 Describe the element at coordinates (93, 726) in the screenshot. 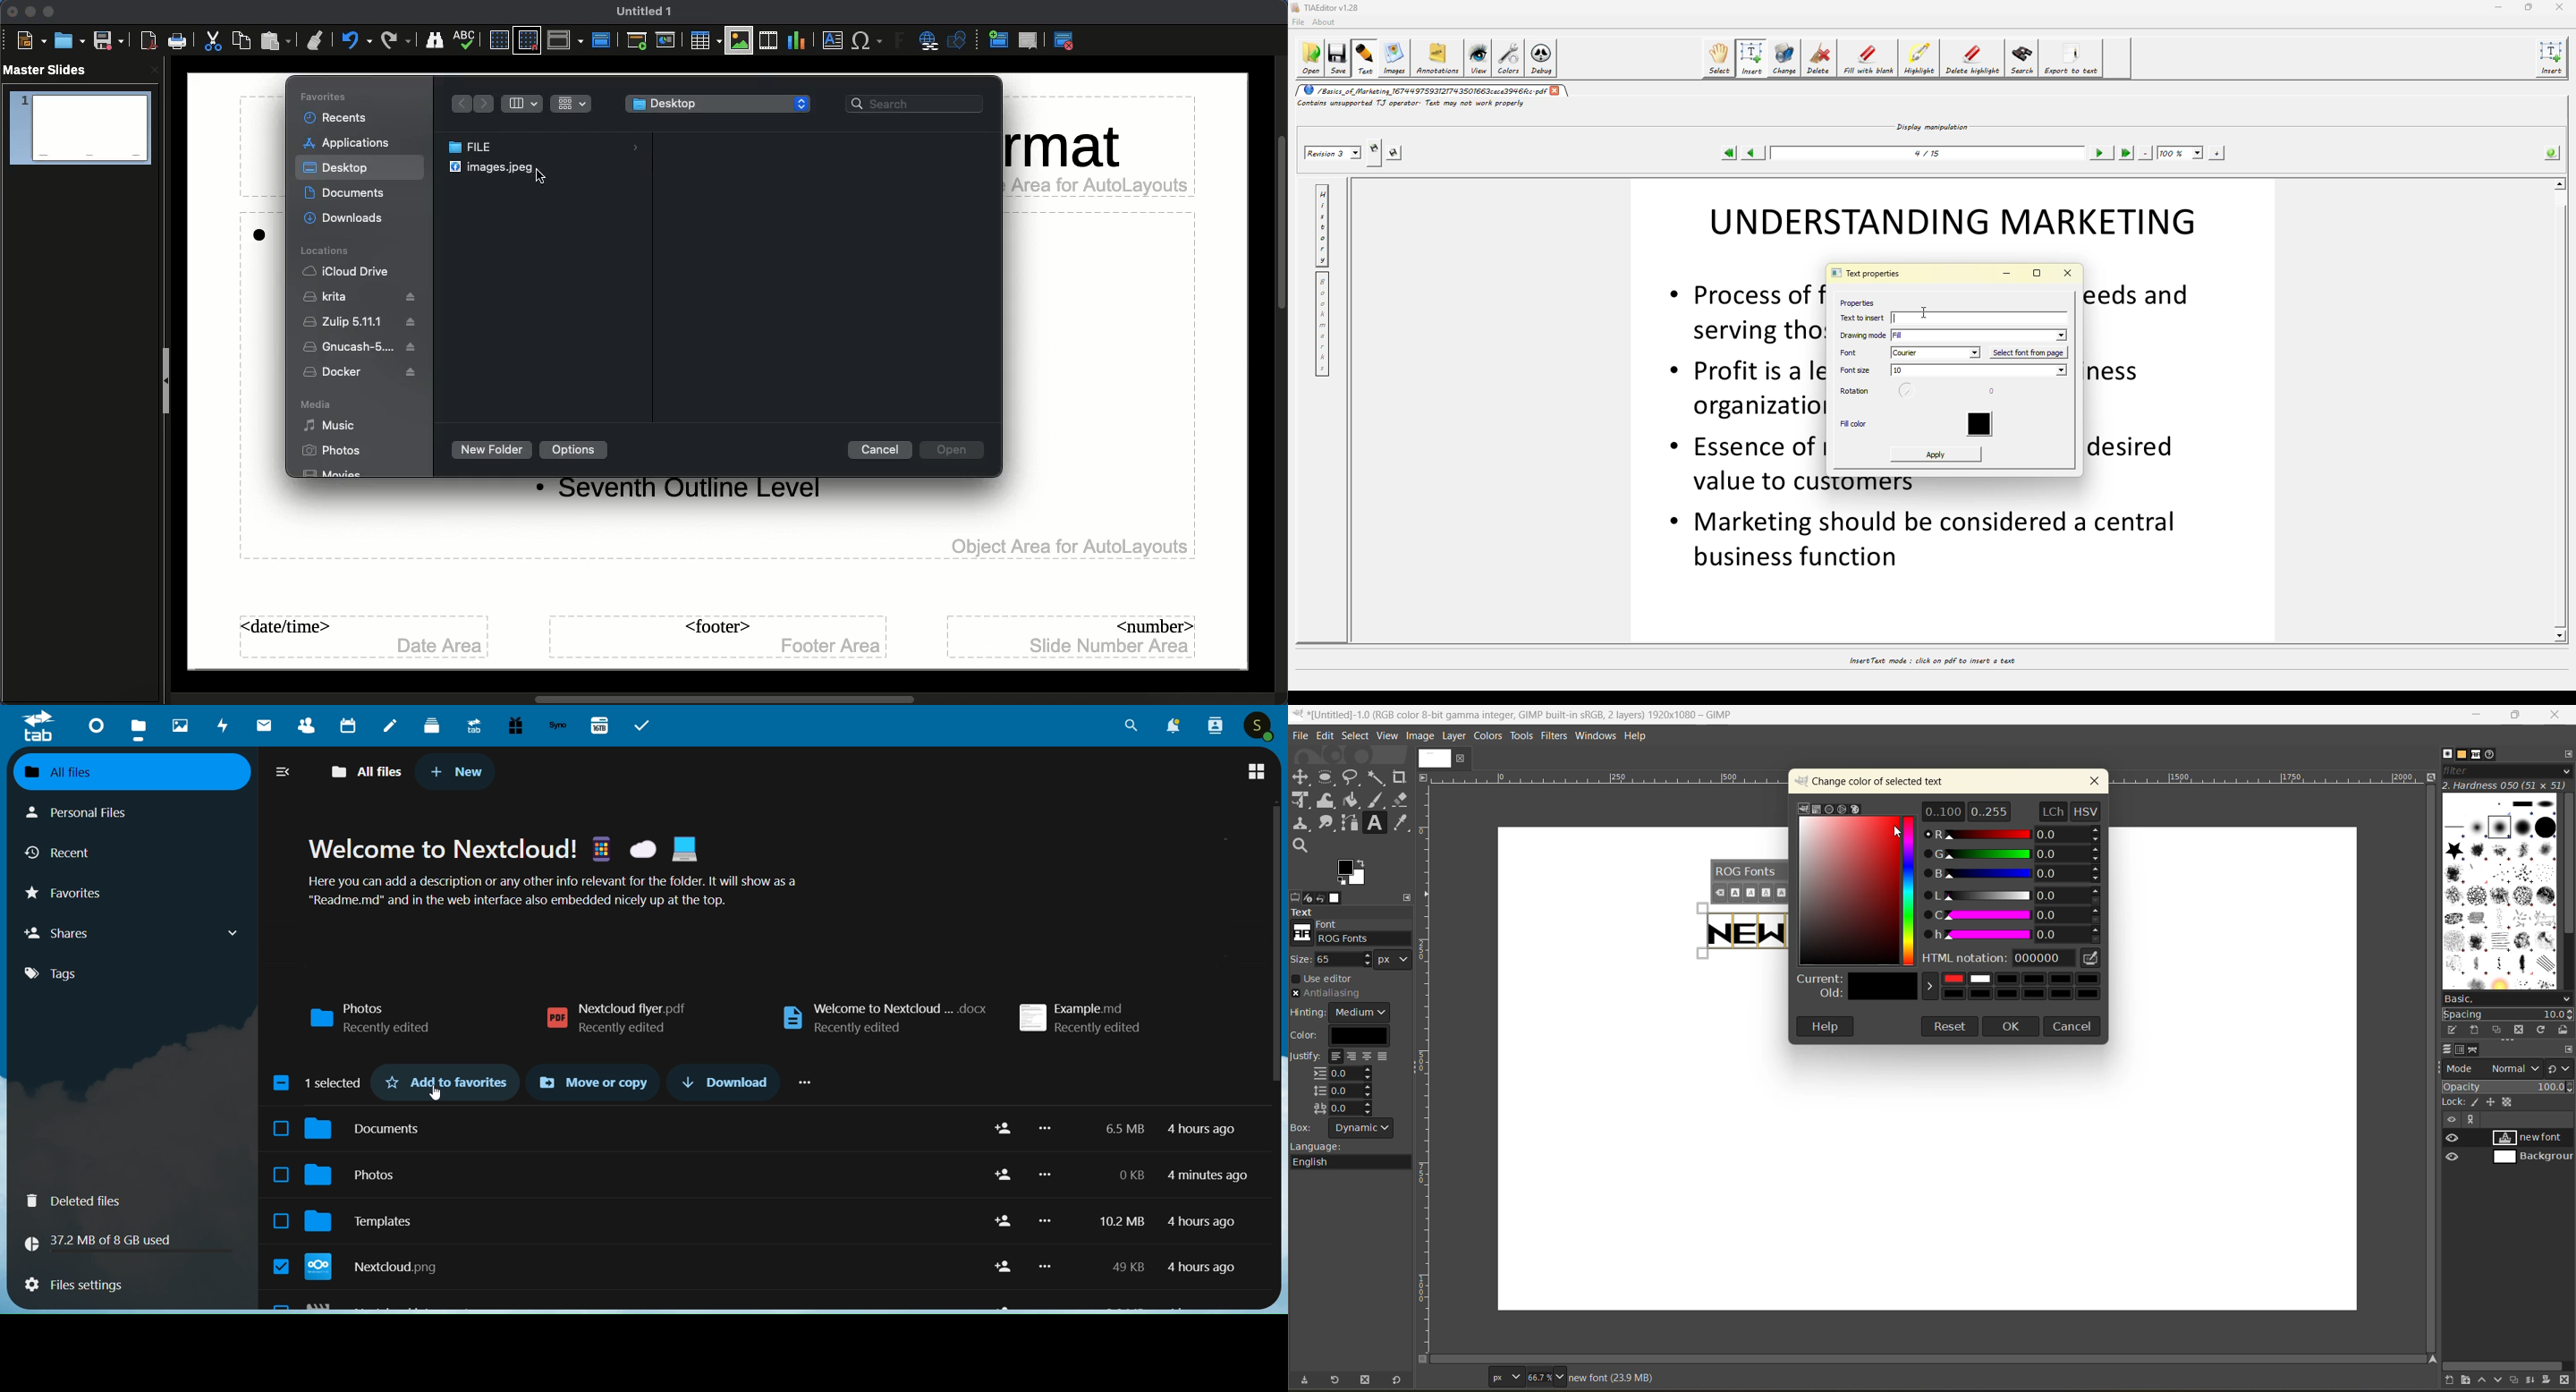

I see `dashboard` at that location.